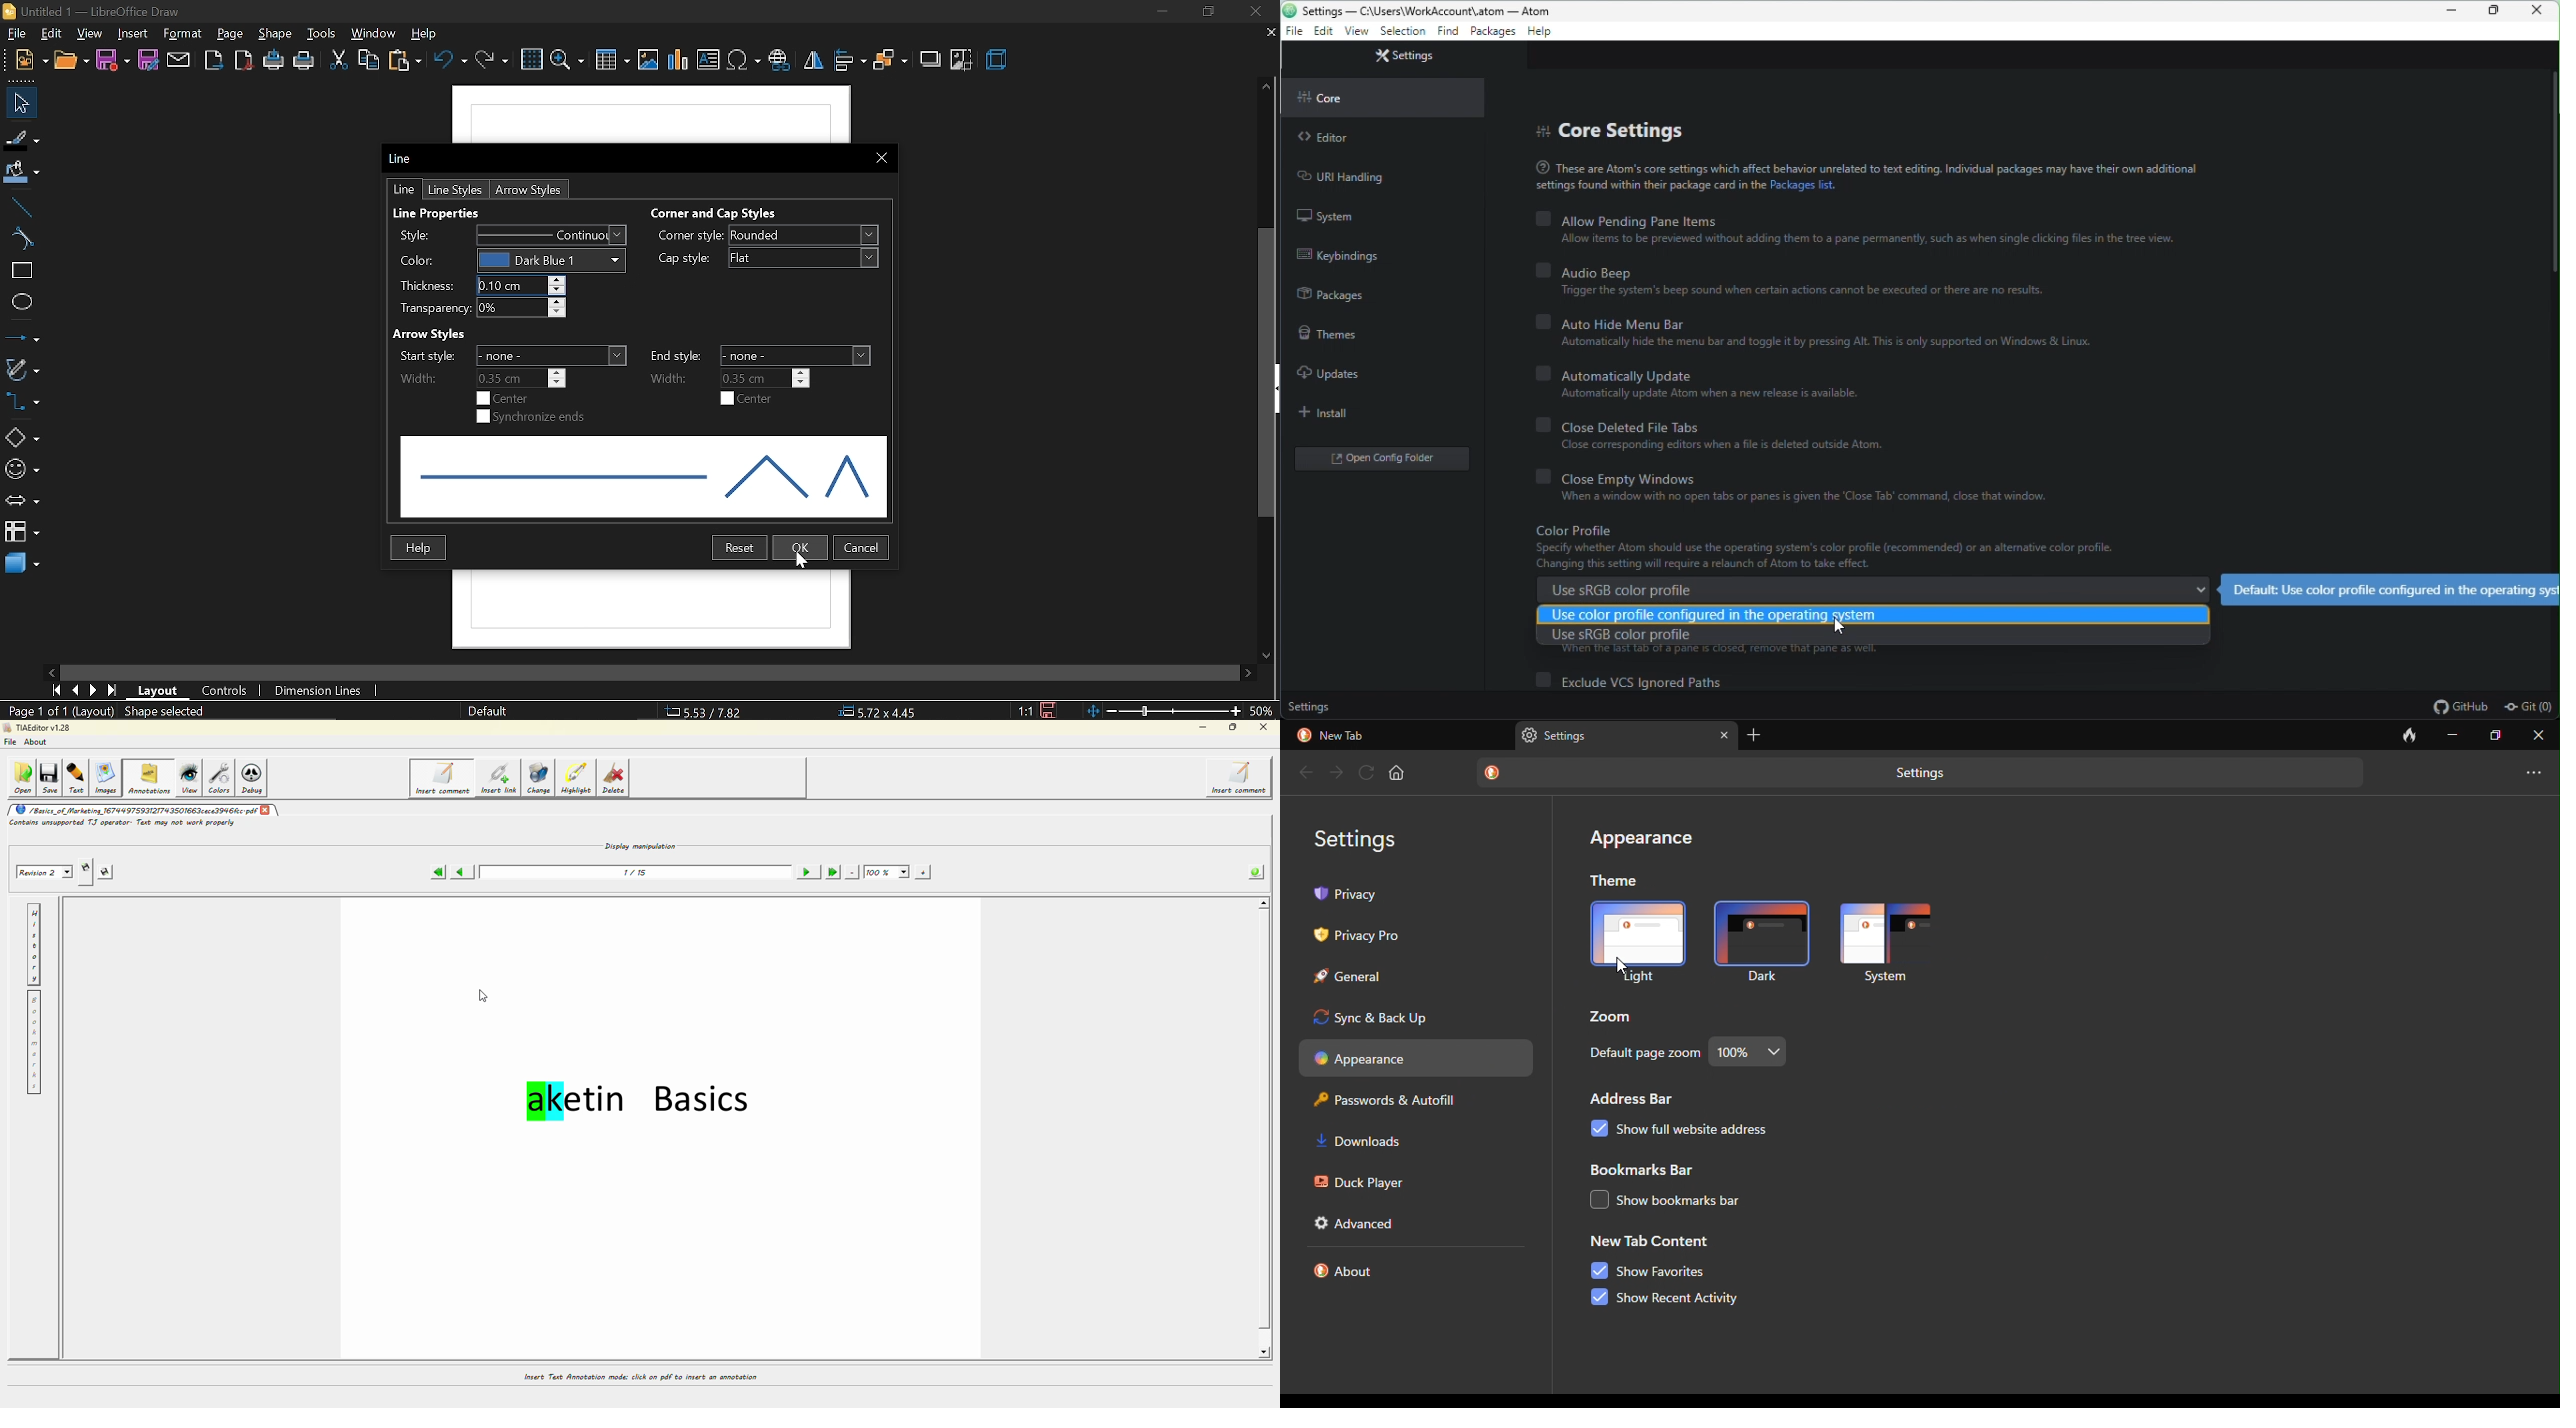 The image size is (2576, 1428). Describe the element at coordinates (1270, 34) in the screenshot. I see `close tab` at that location.